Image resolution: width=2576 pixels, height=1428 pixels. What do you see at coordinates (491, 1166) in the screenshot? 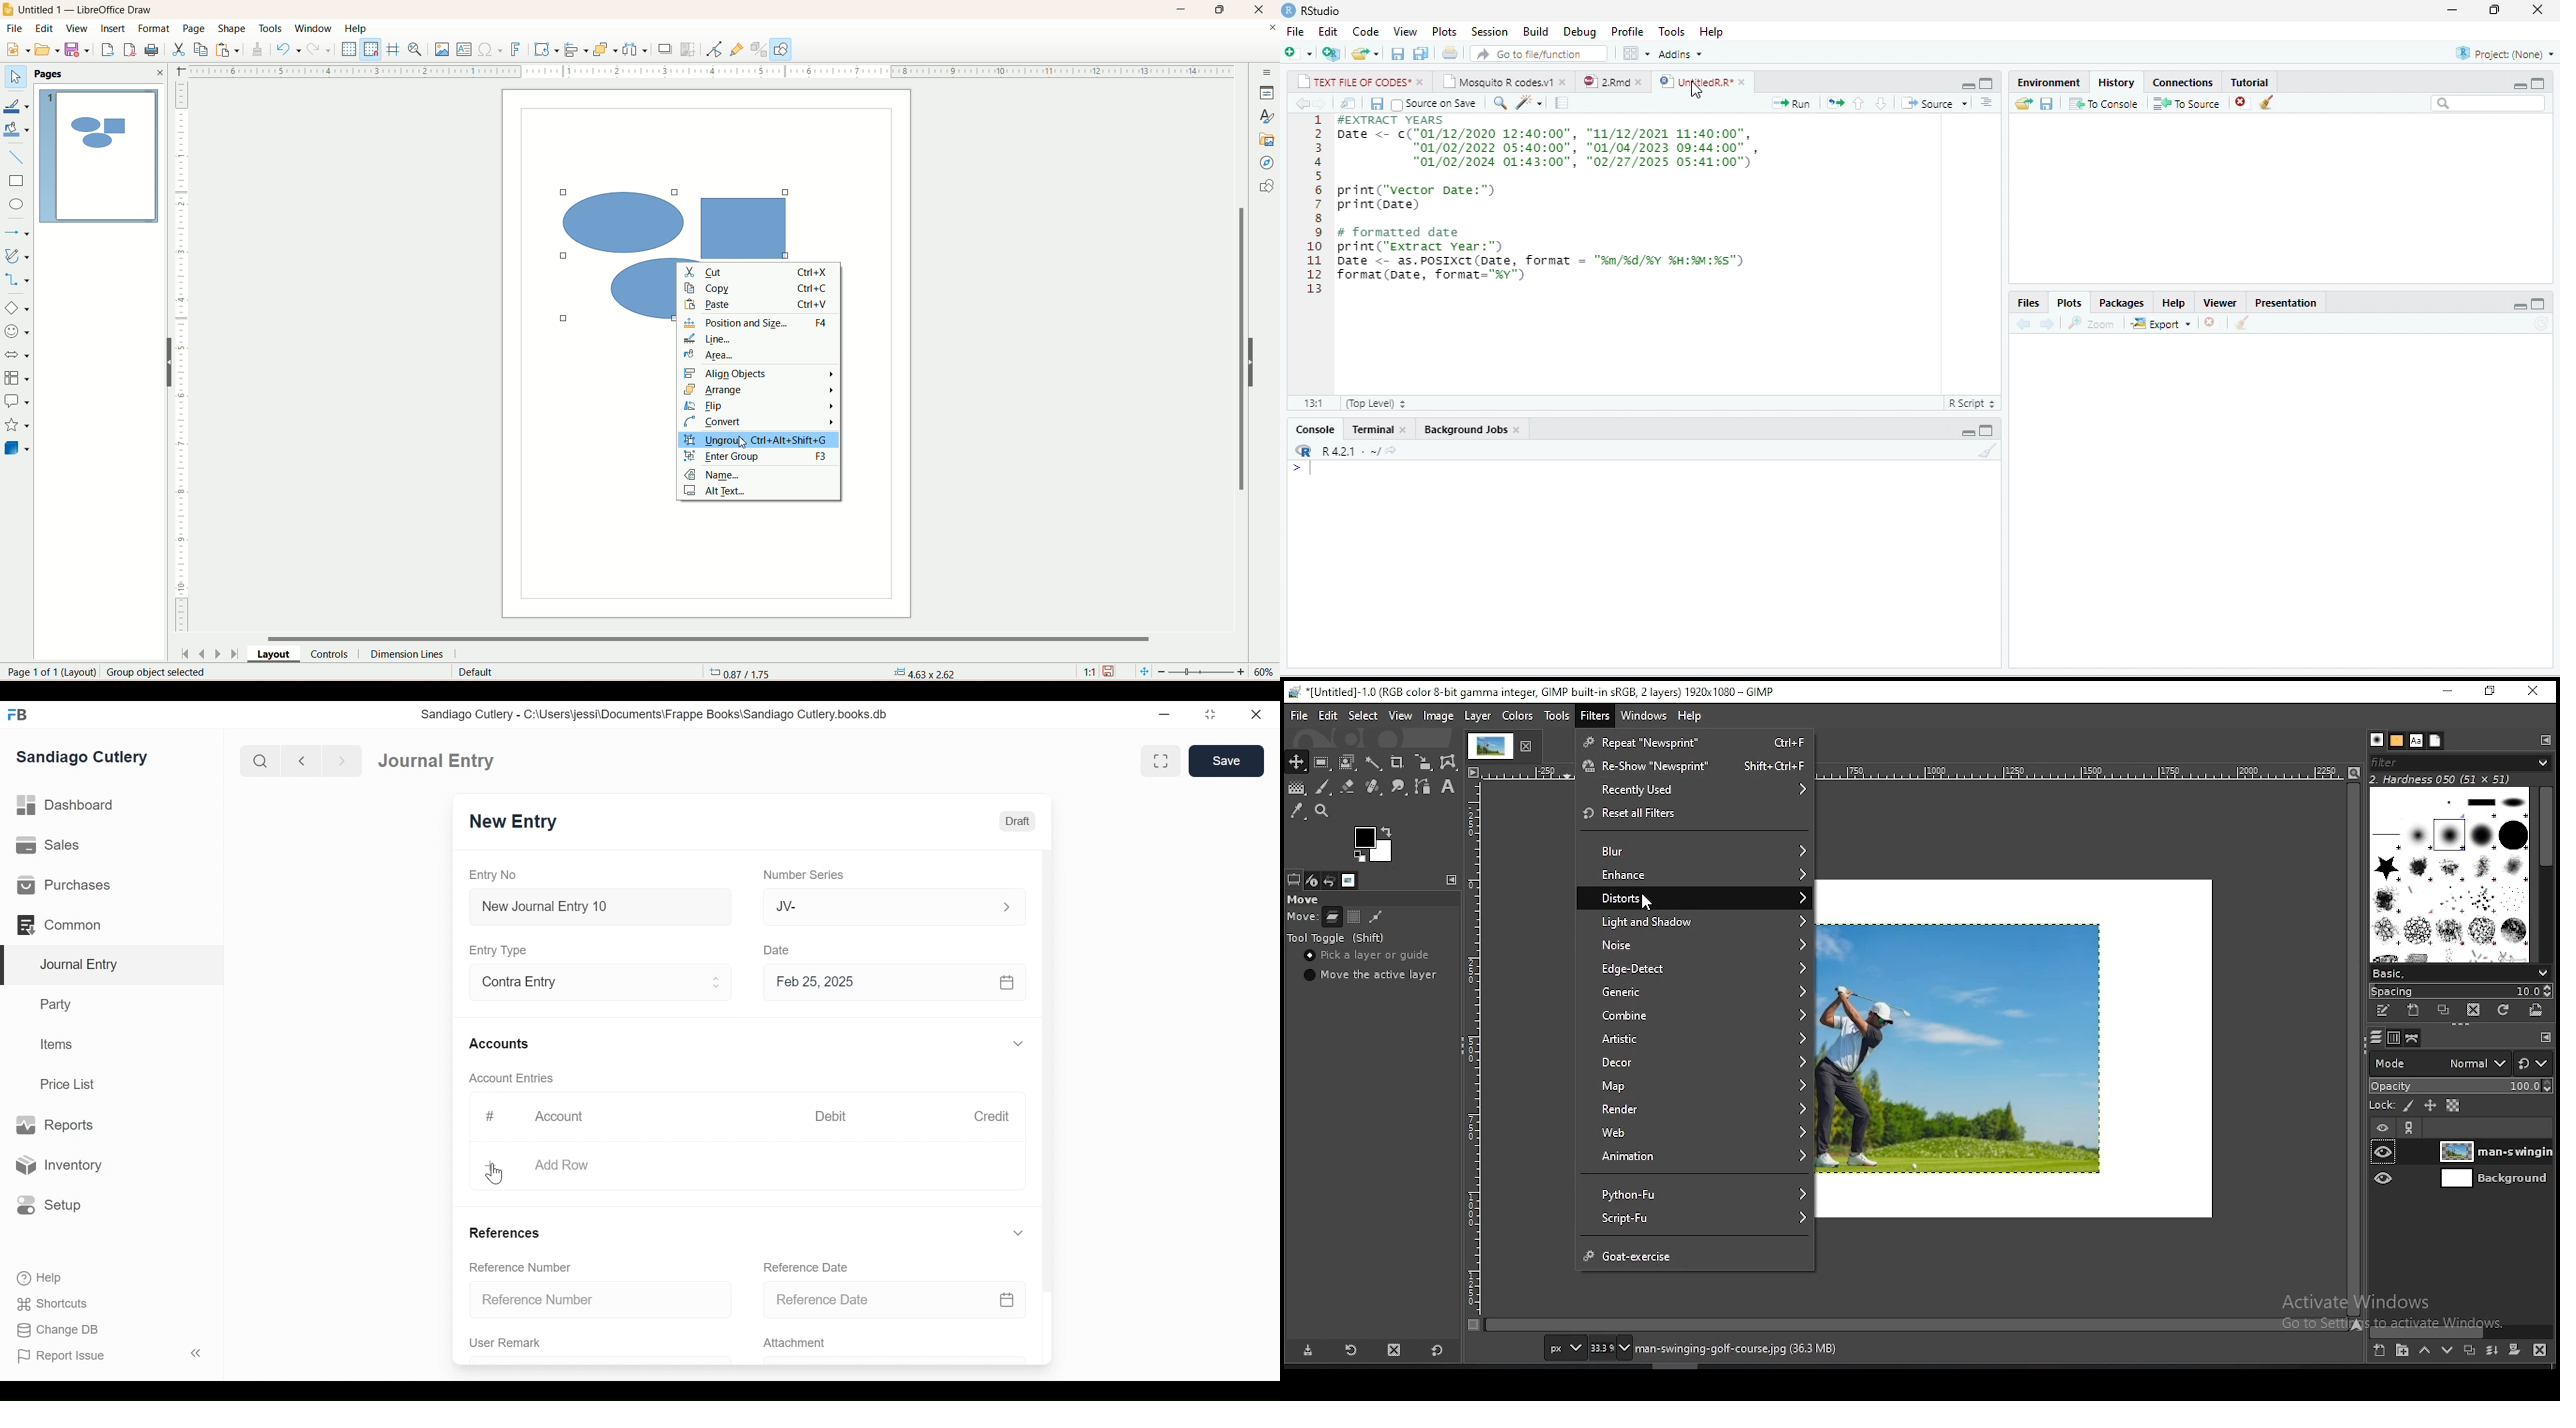
I see `+` at bounding box center [491, 1166].